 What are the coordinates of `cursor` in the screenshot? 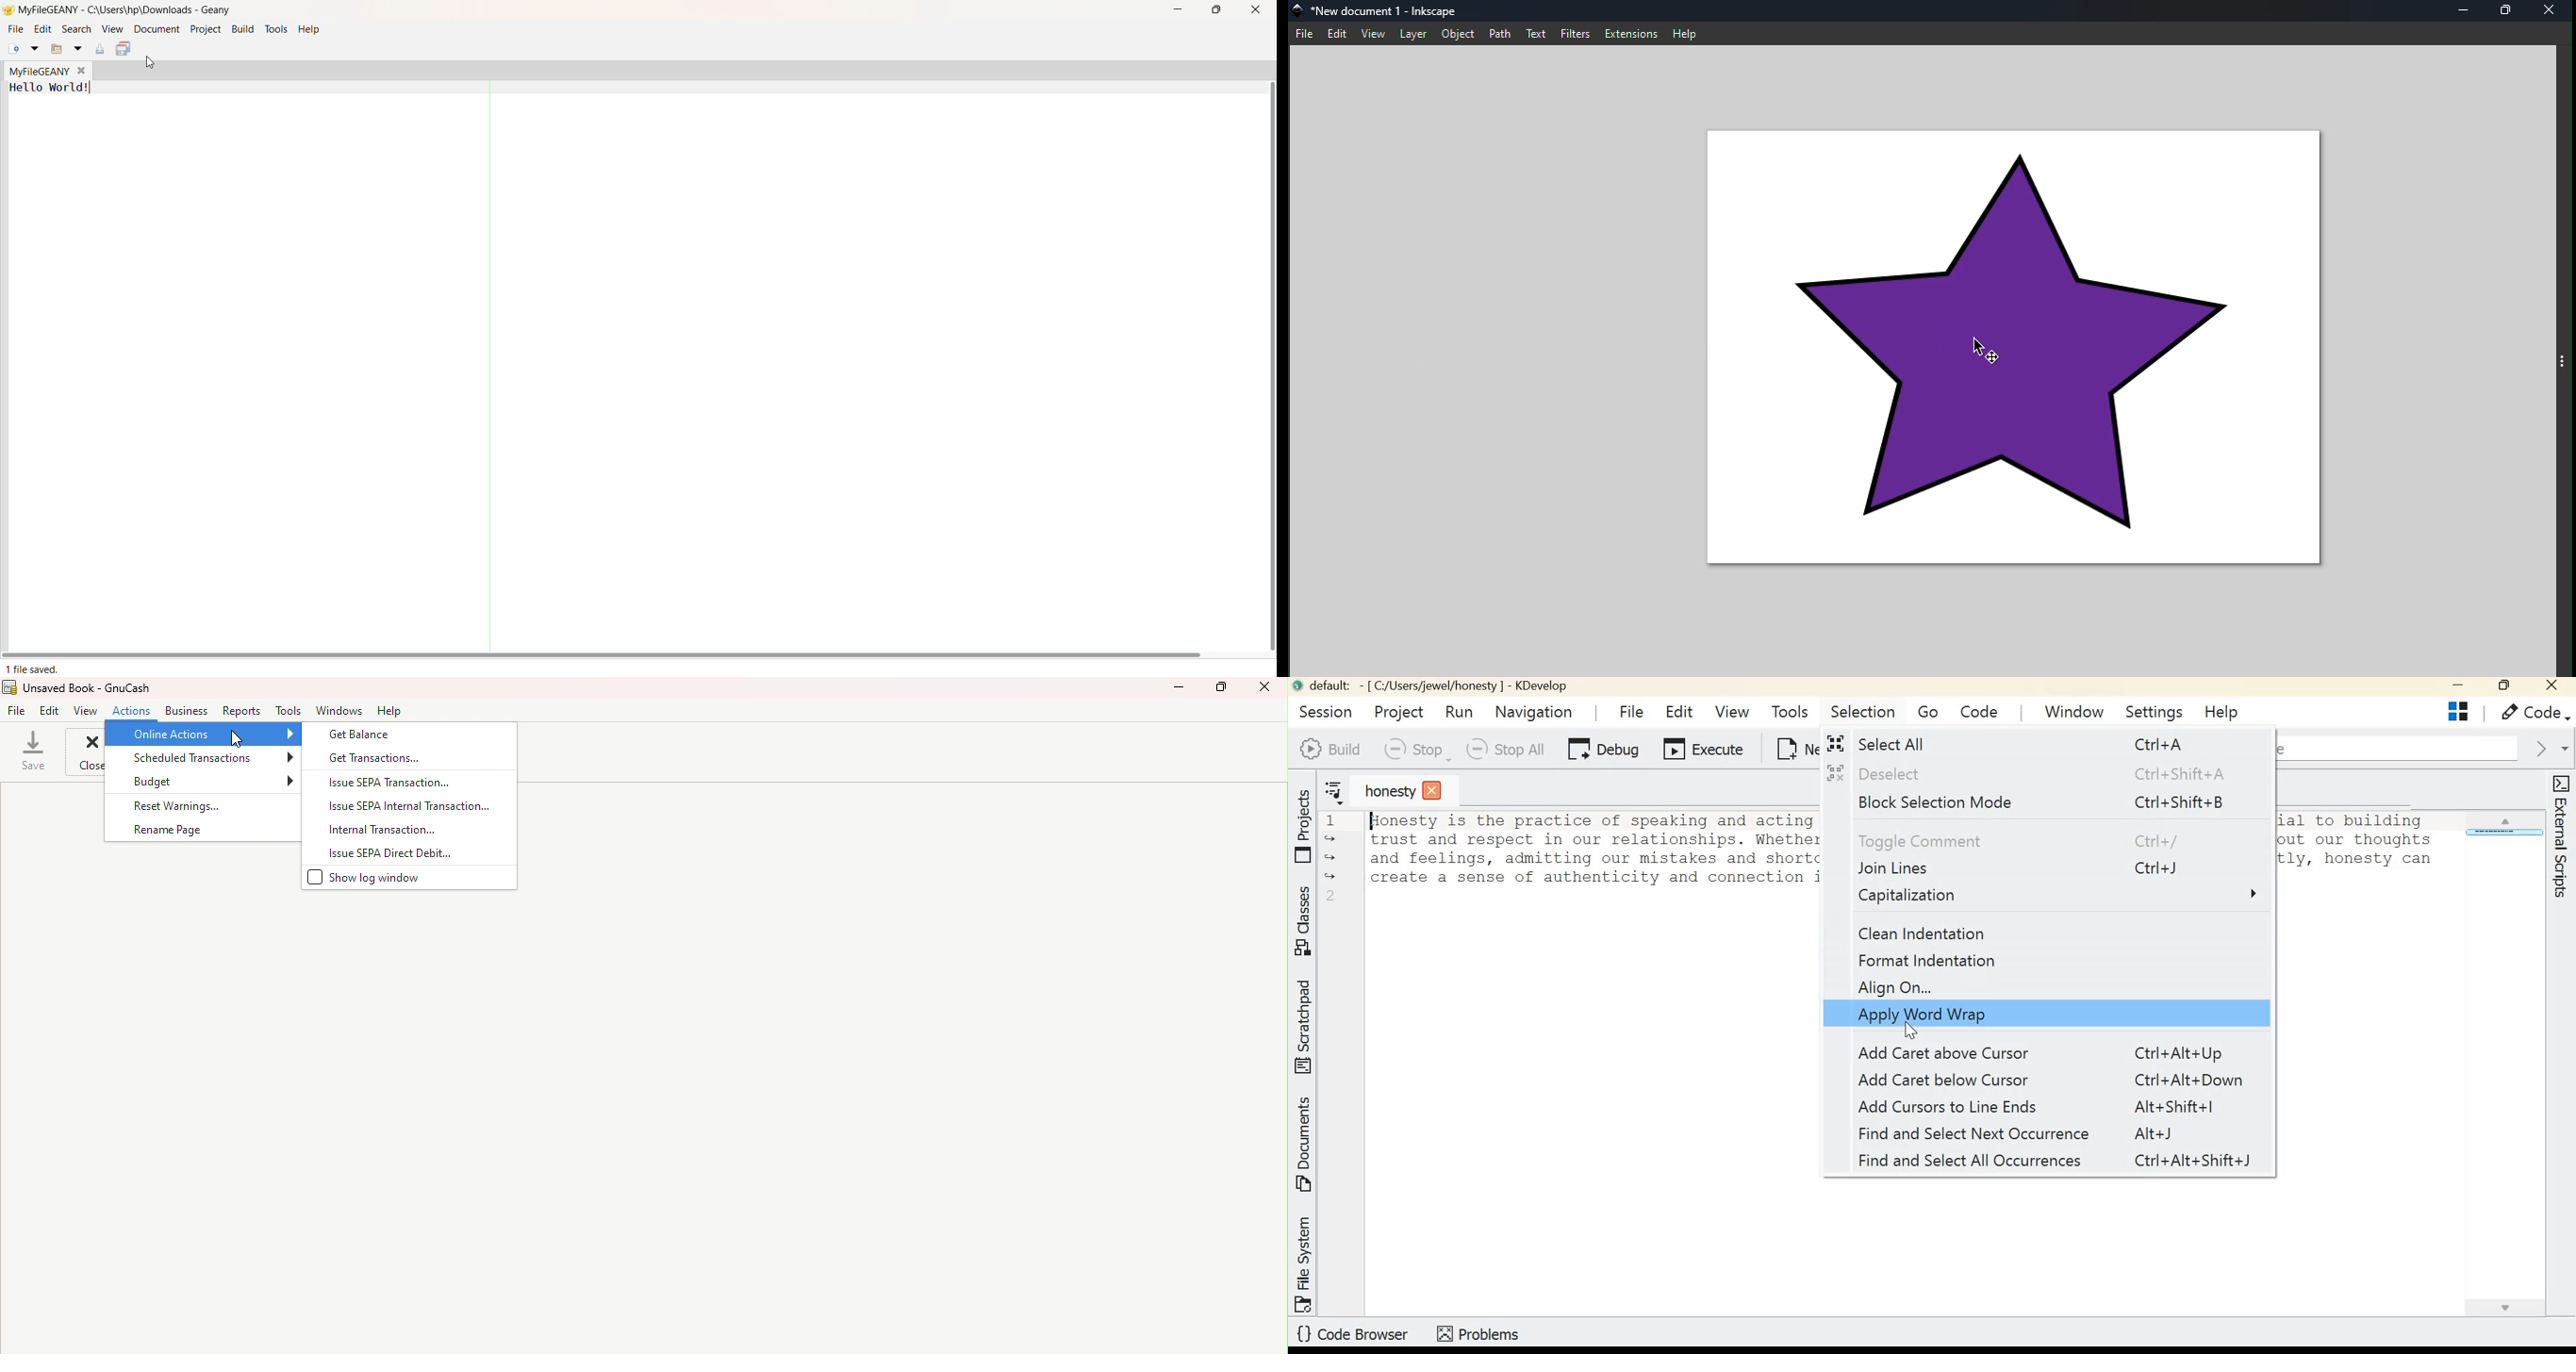 It's located at (236, 737).